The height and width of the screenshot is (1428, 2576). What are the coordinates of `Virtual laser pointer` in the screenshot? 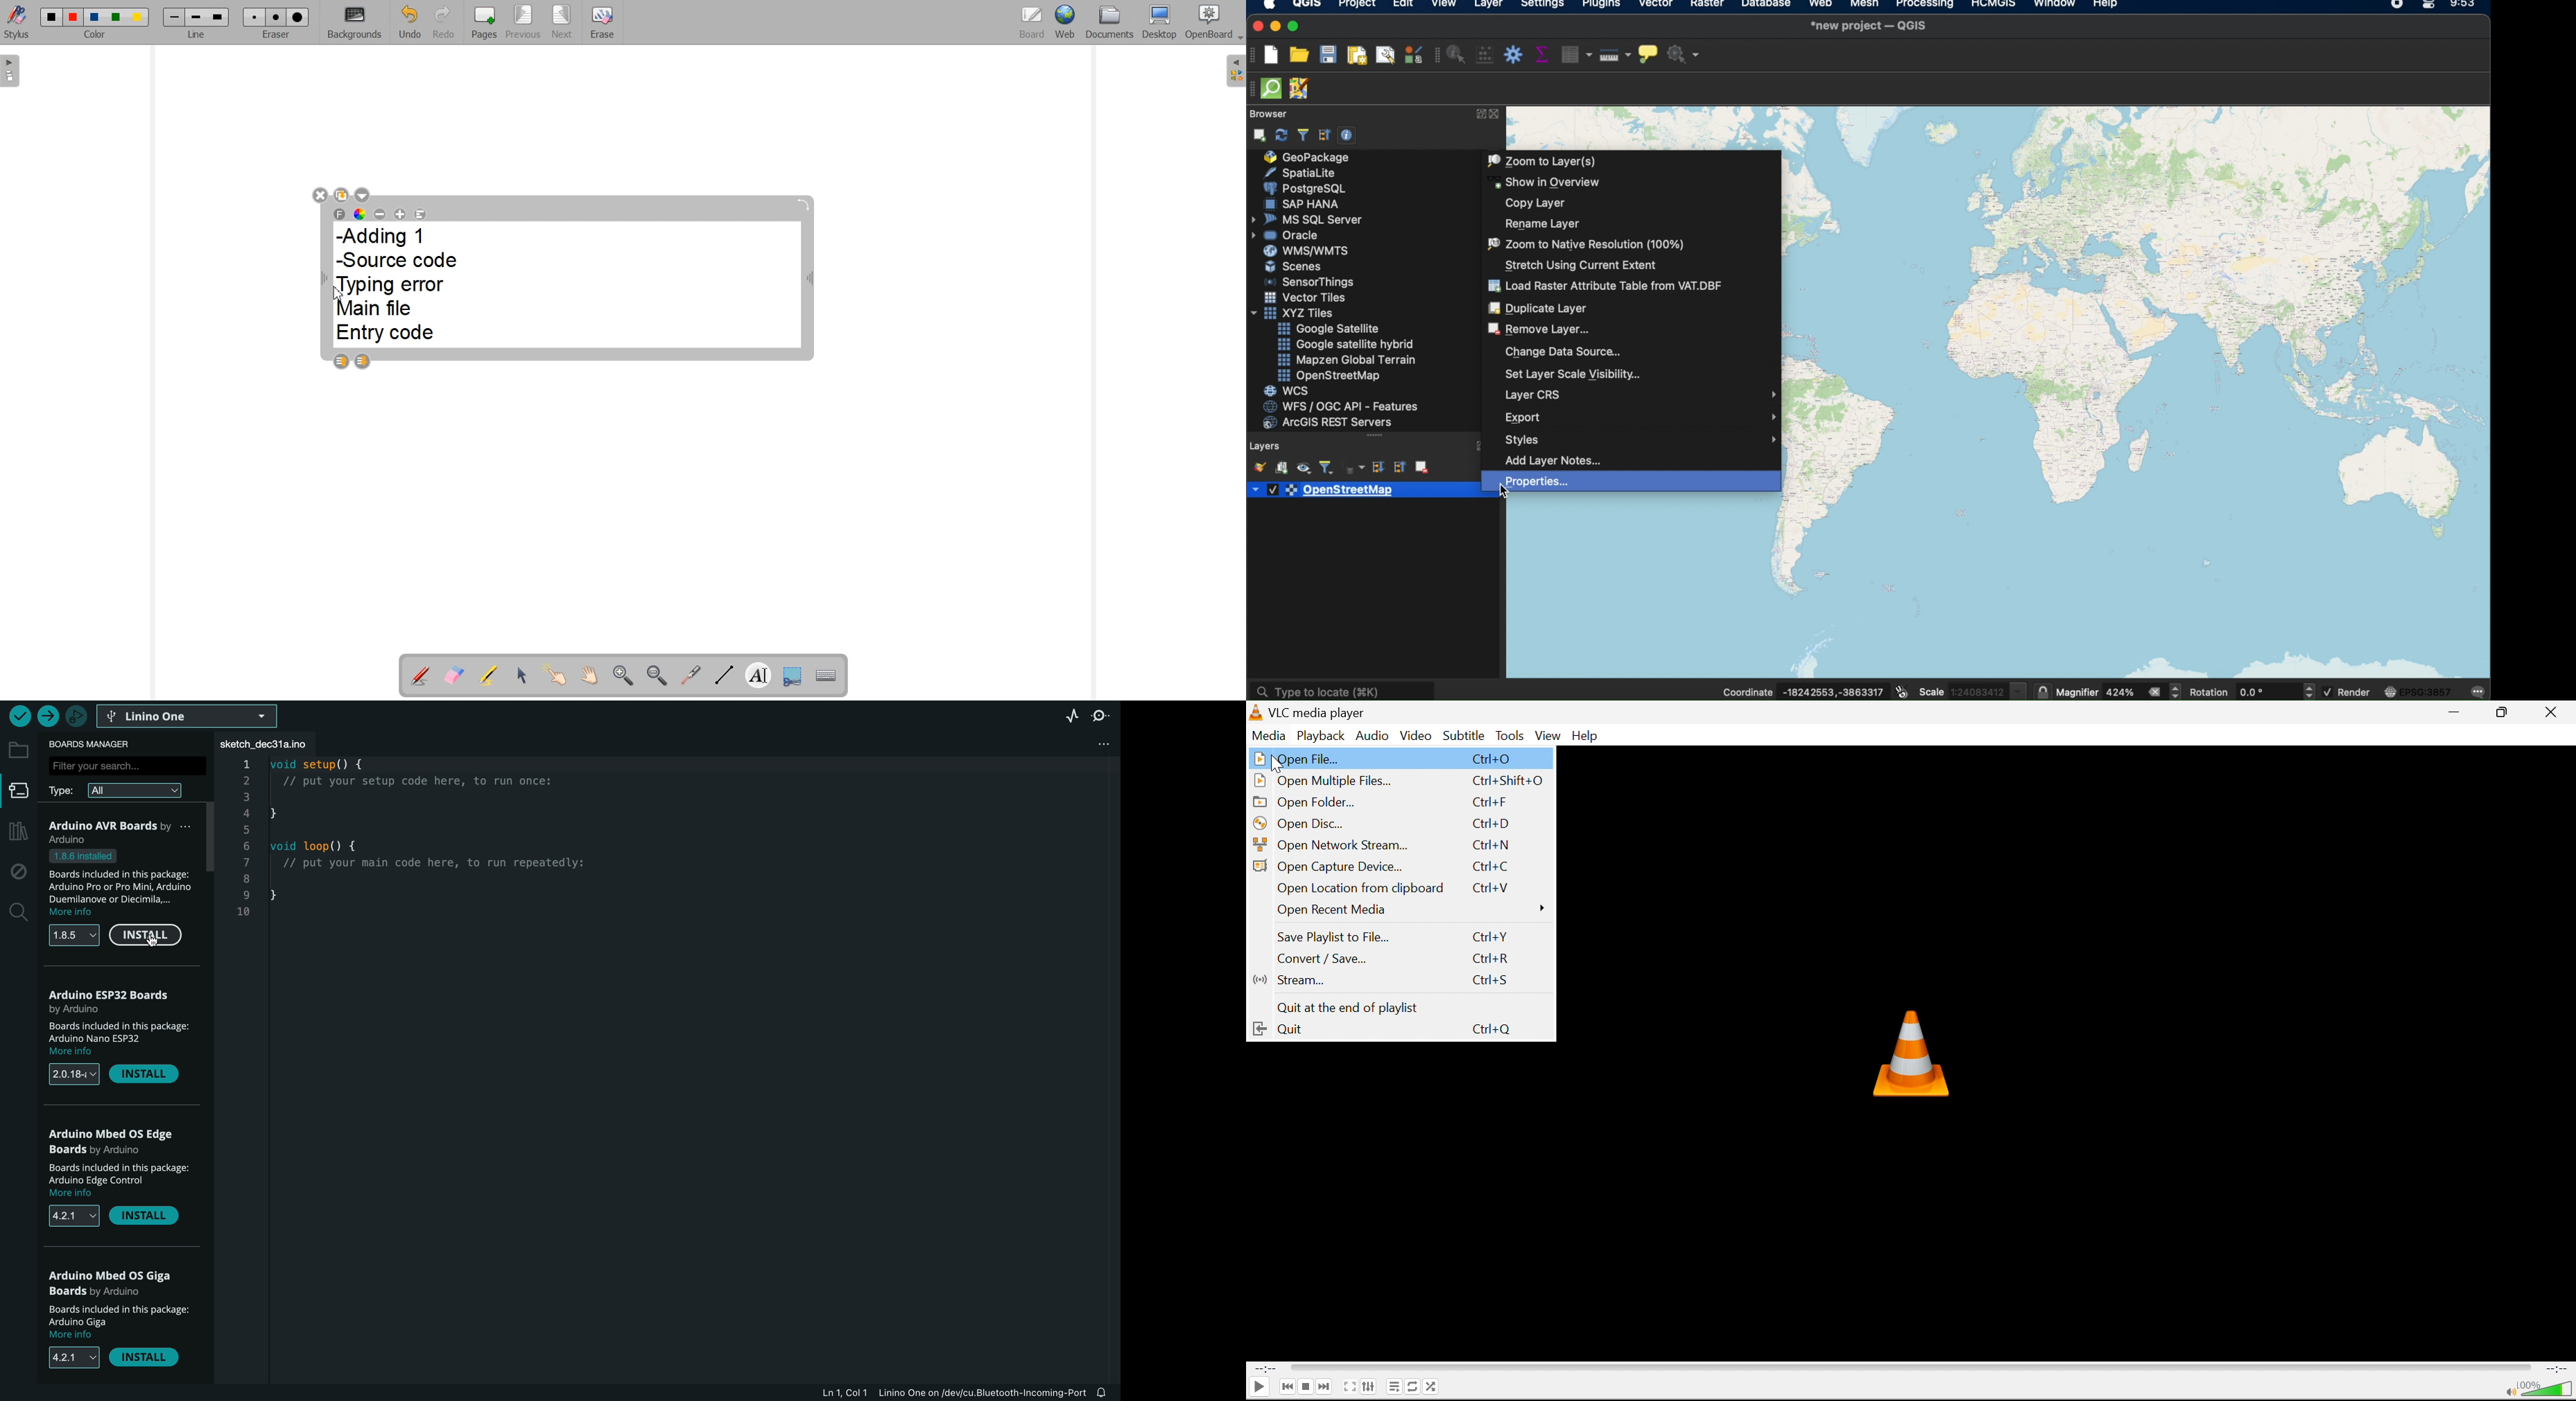 It's located at (691, 675).